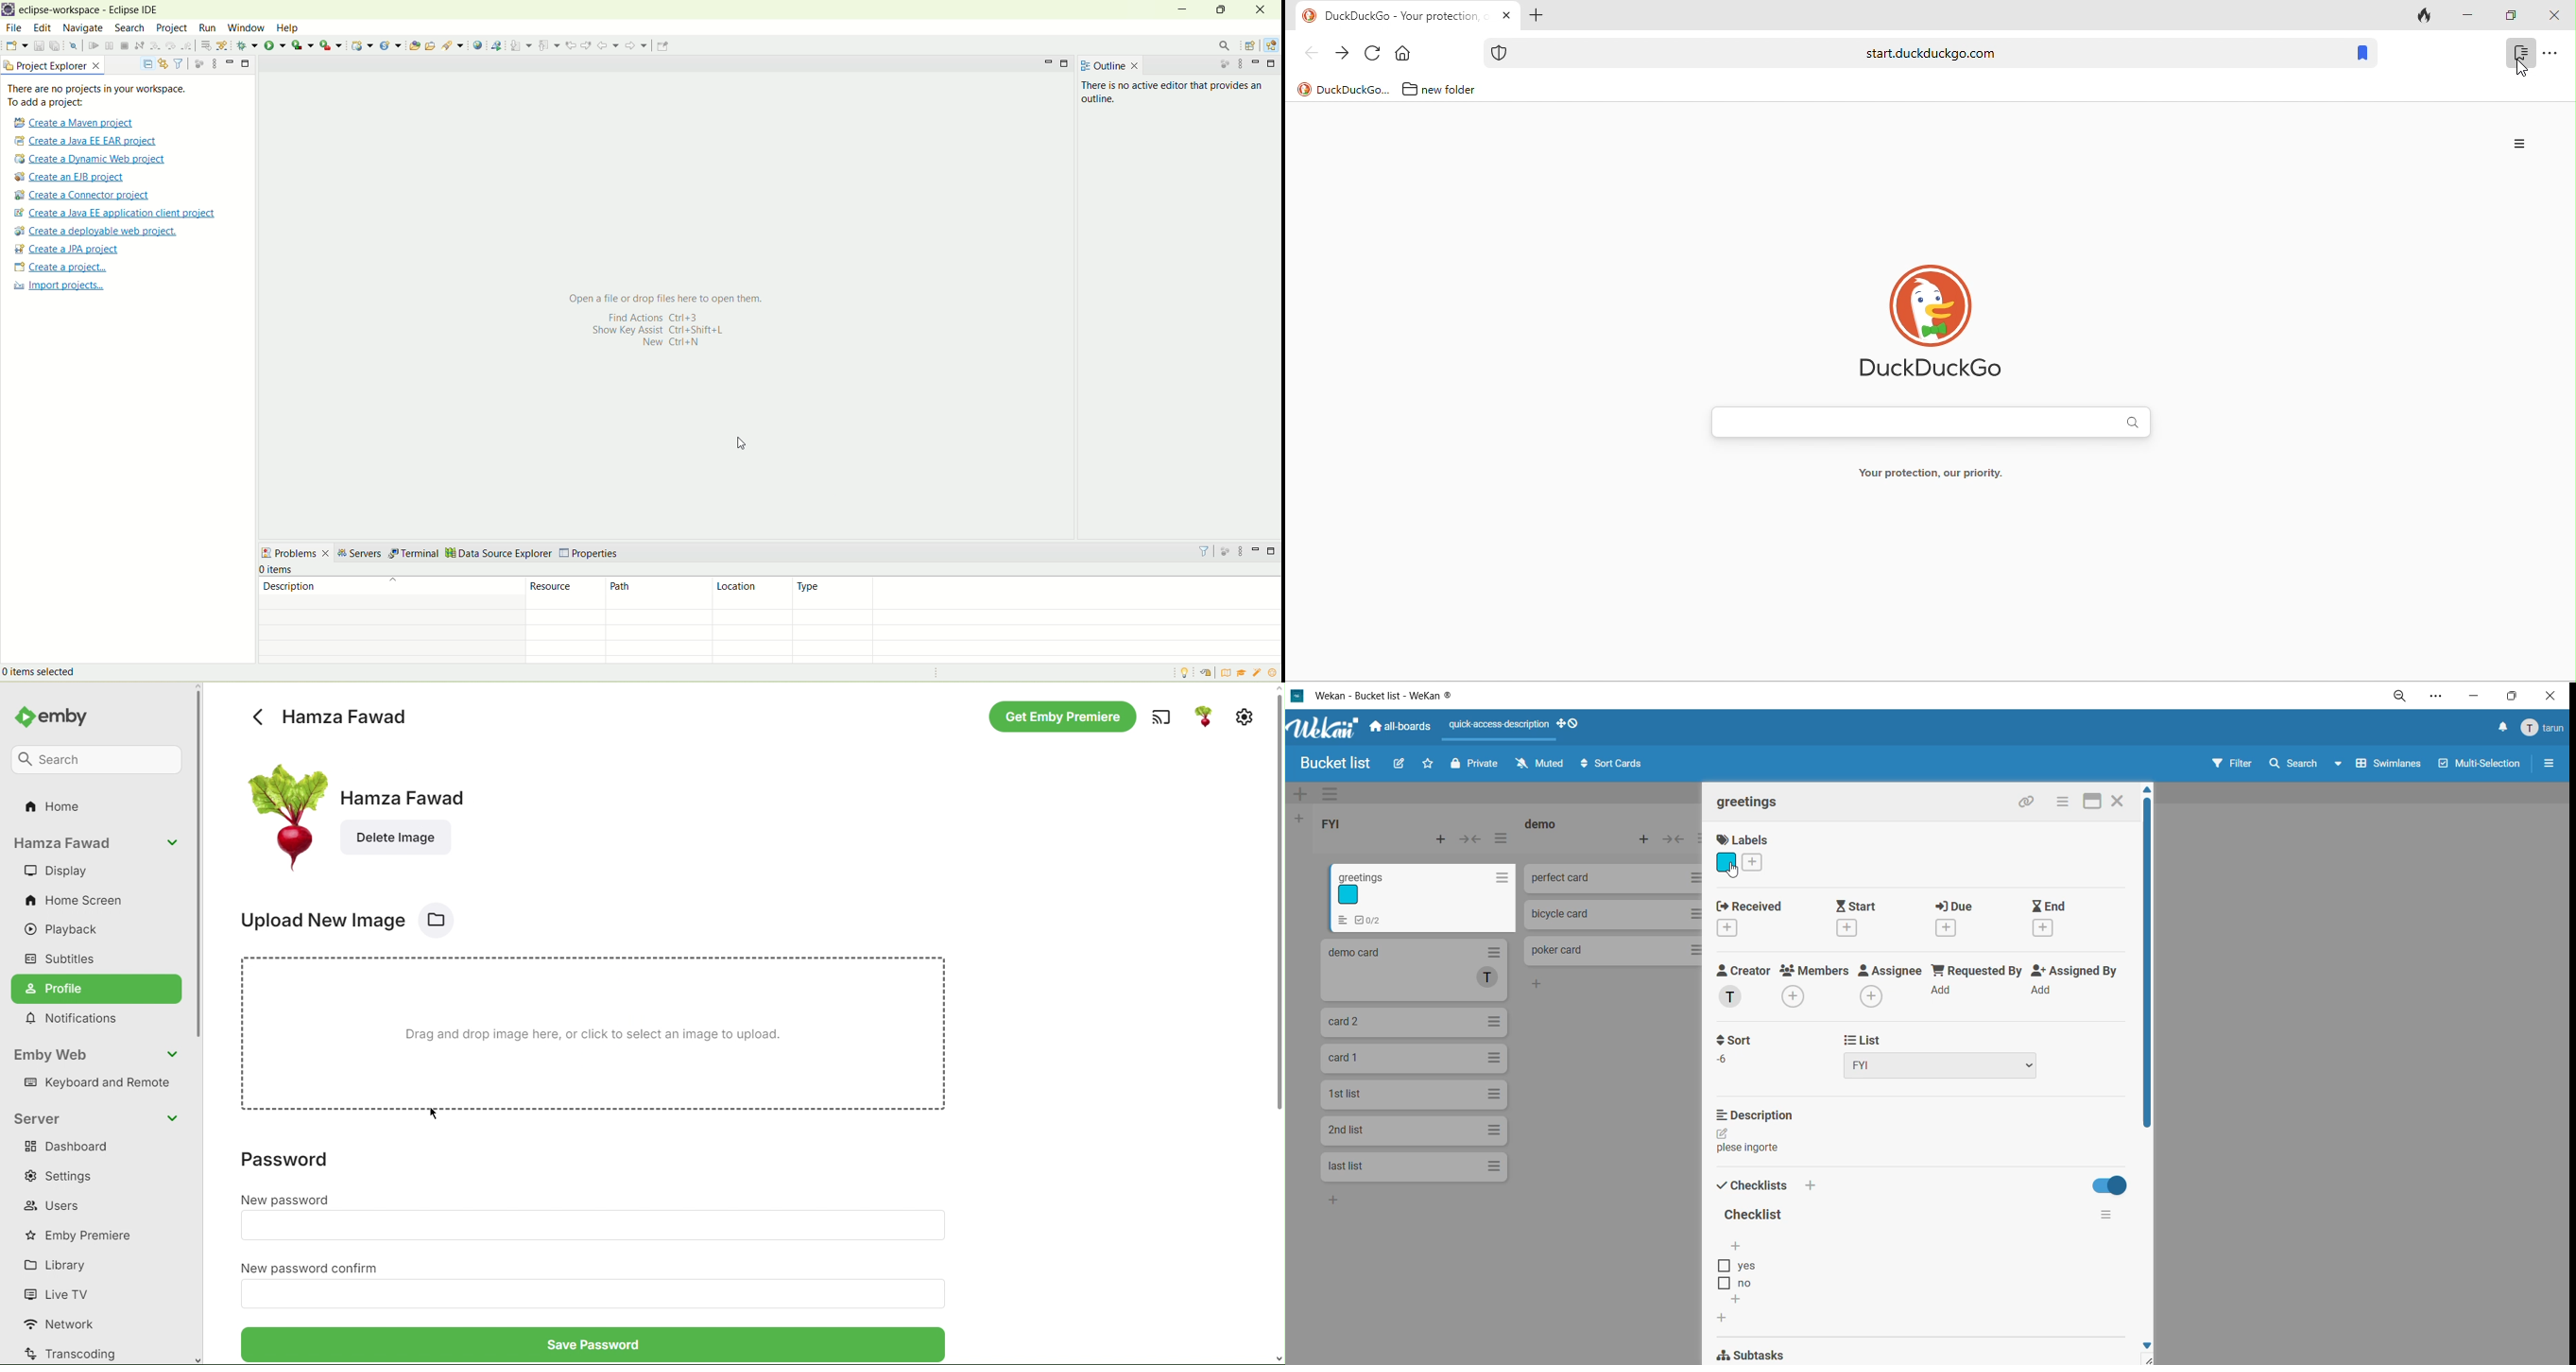  Describe the element at coordinates (59, 1293) in the screenshot. I see `Live TV` at that location.